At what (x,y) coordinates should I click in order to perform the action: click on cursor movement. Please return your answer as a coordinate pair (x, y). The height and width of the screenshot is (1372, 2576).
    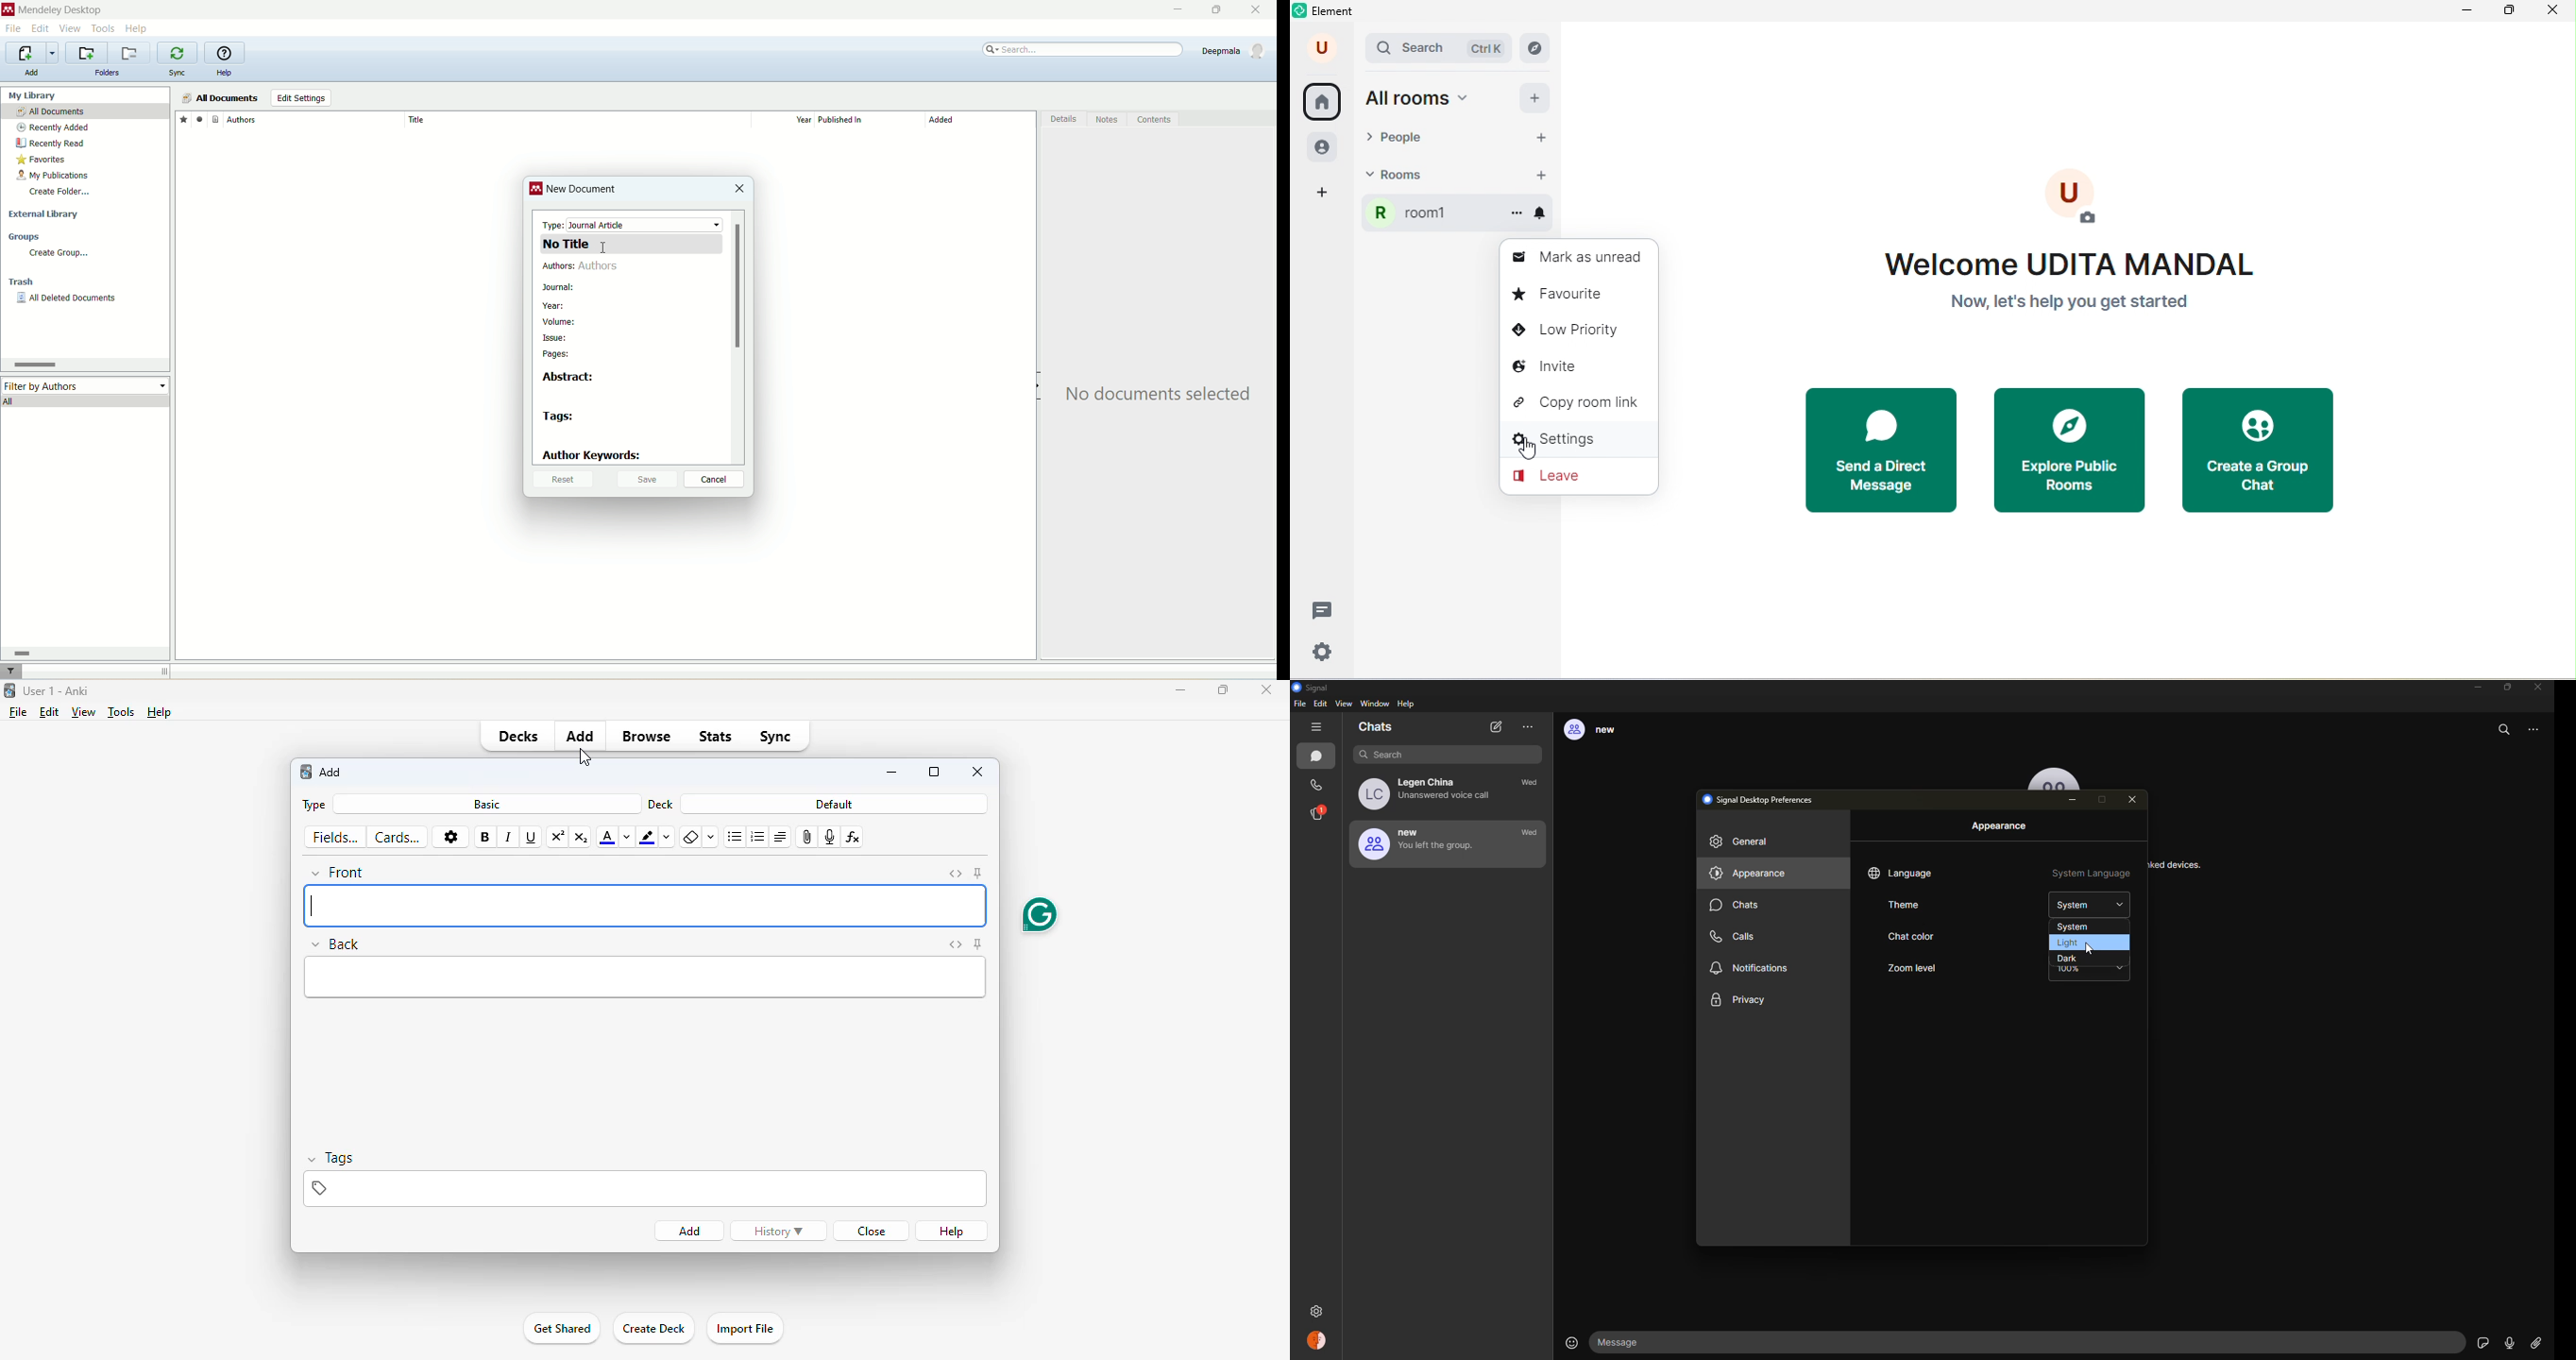
    Looking at the image, I should click on (1540, 448).